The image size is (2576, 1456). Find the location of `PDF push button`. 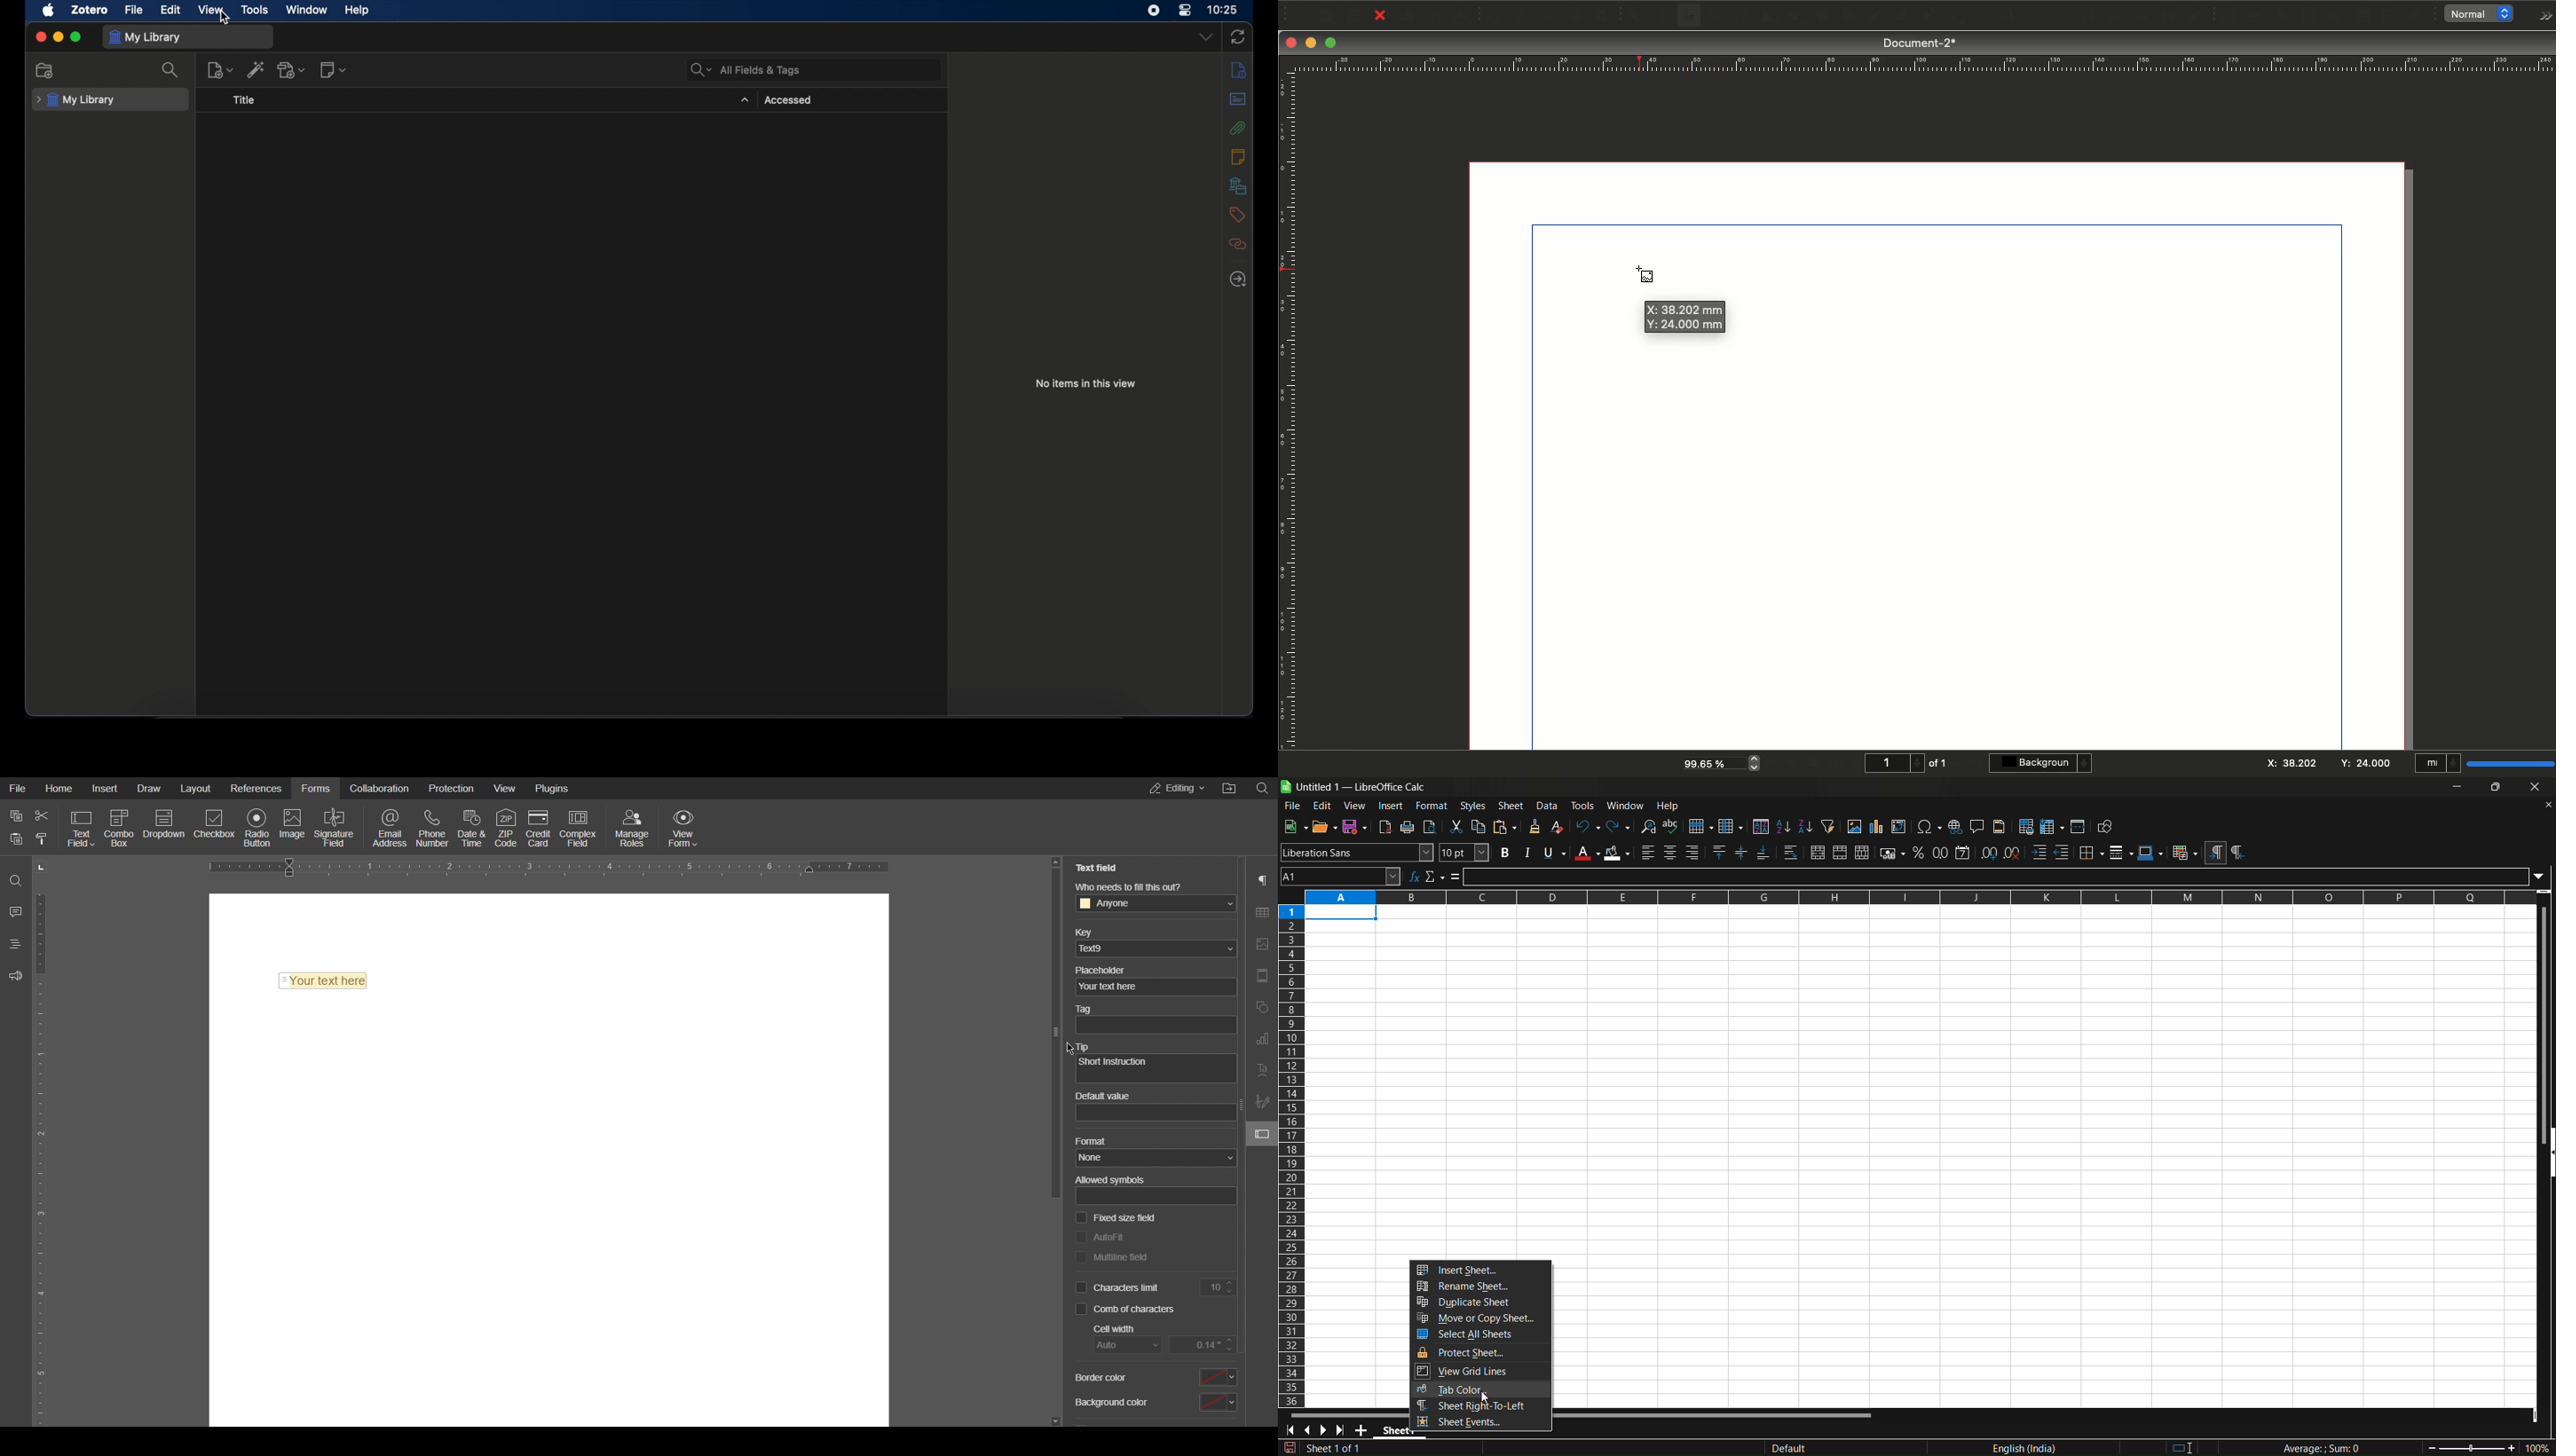

PDF push button is located at coordinates (2228, 15).